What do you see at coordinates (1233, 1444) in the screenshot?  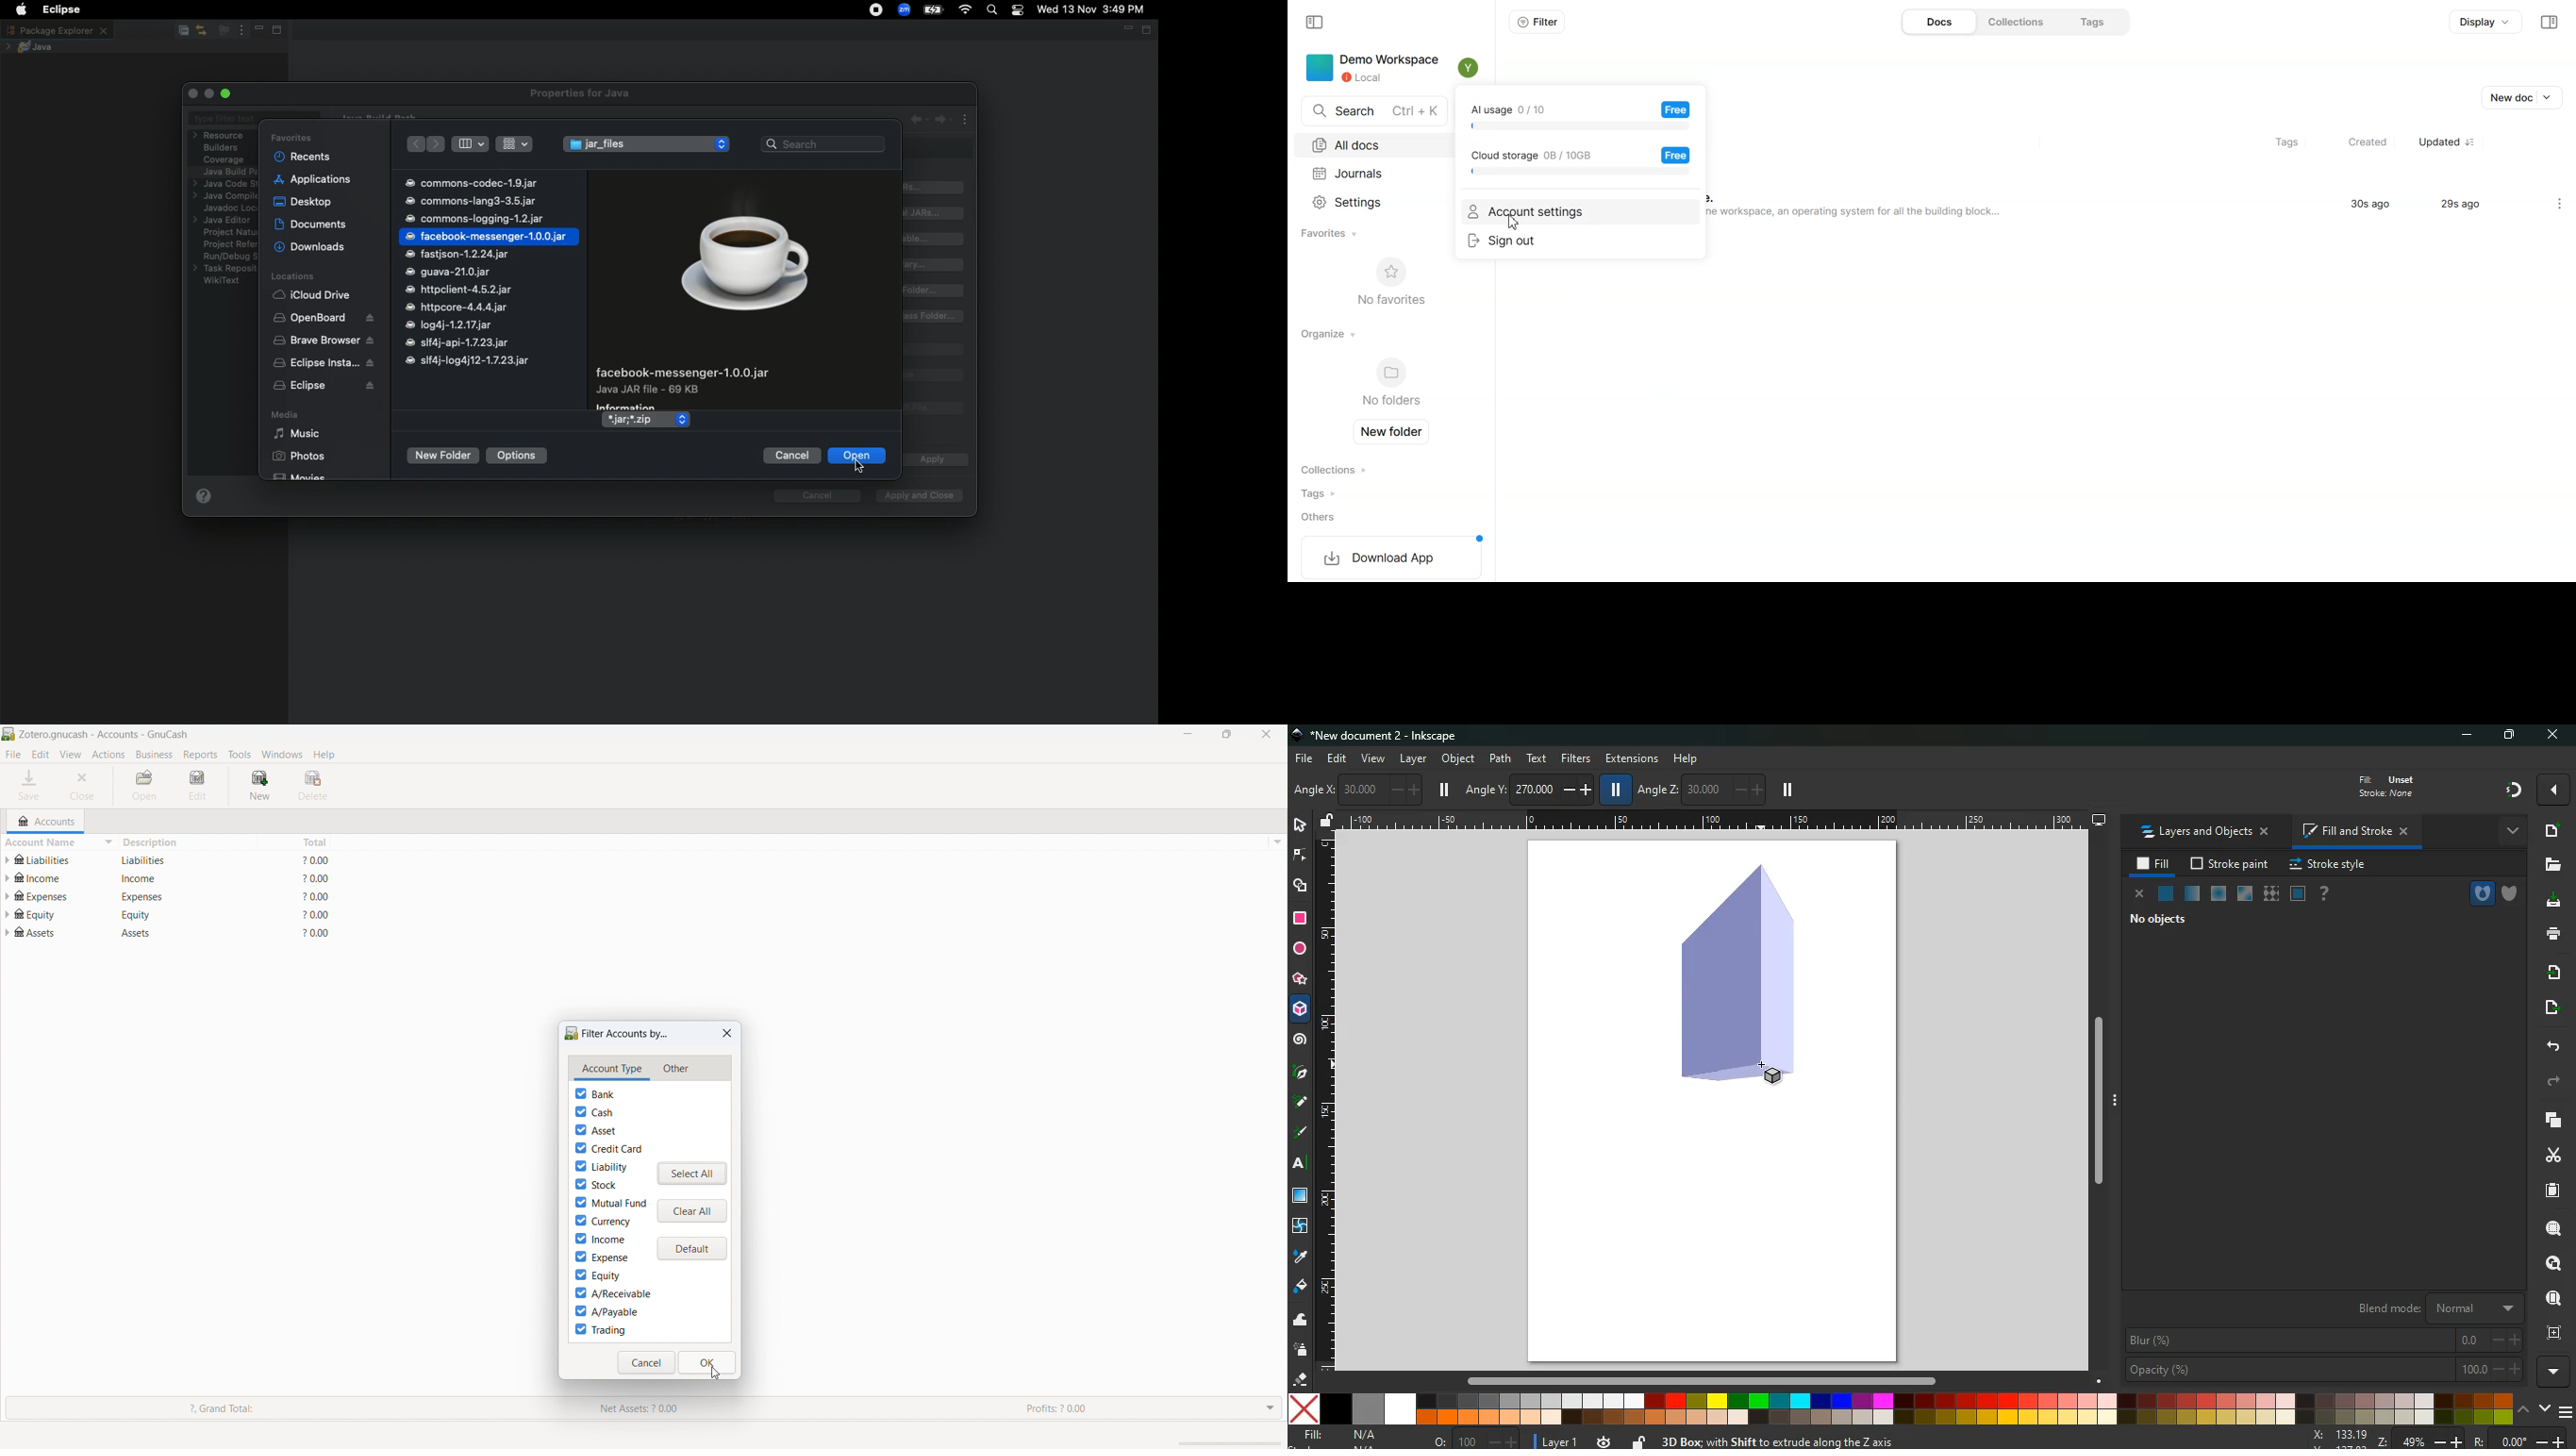 I see `scrollbar` at bounding box center [1233, 1444].